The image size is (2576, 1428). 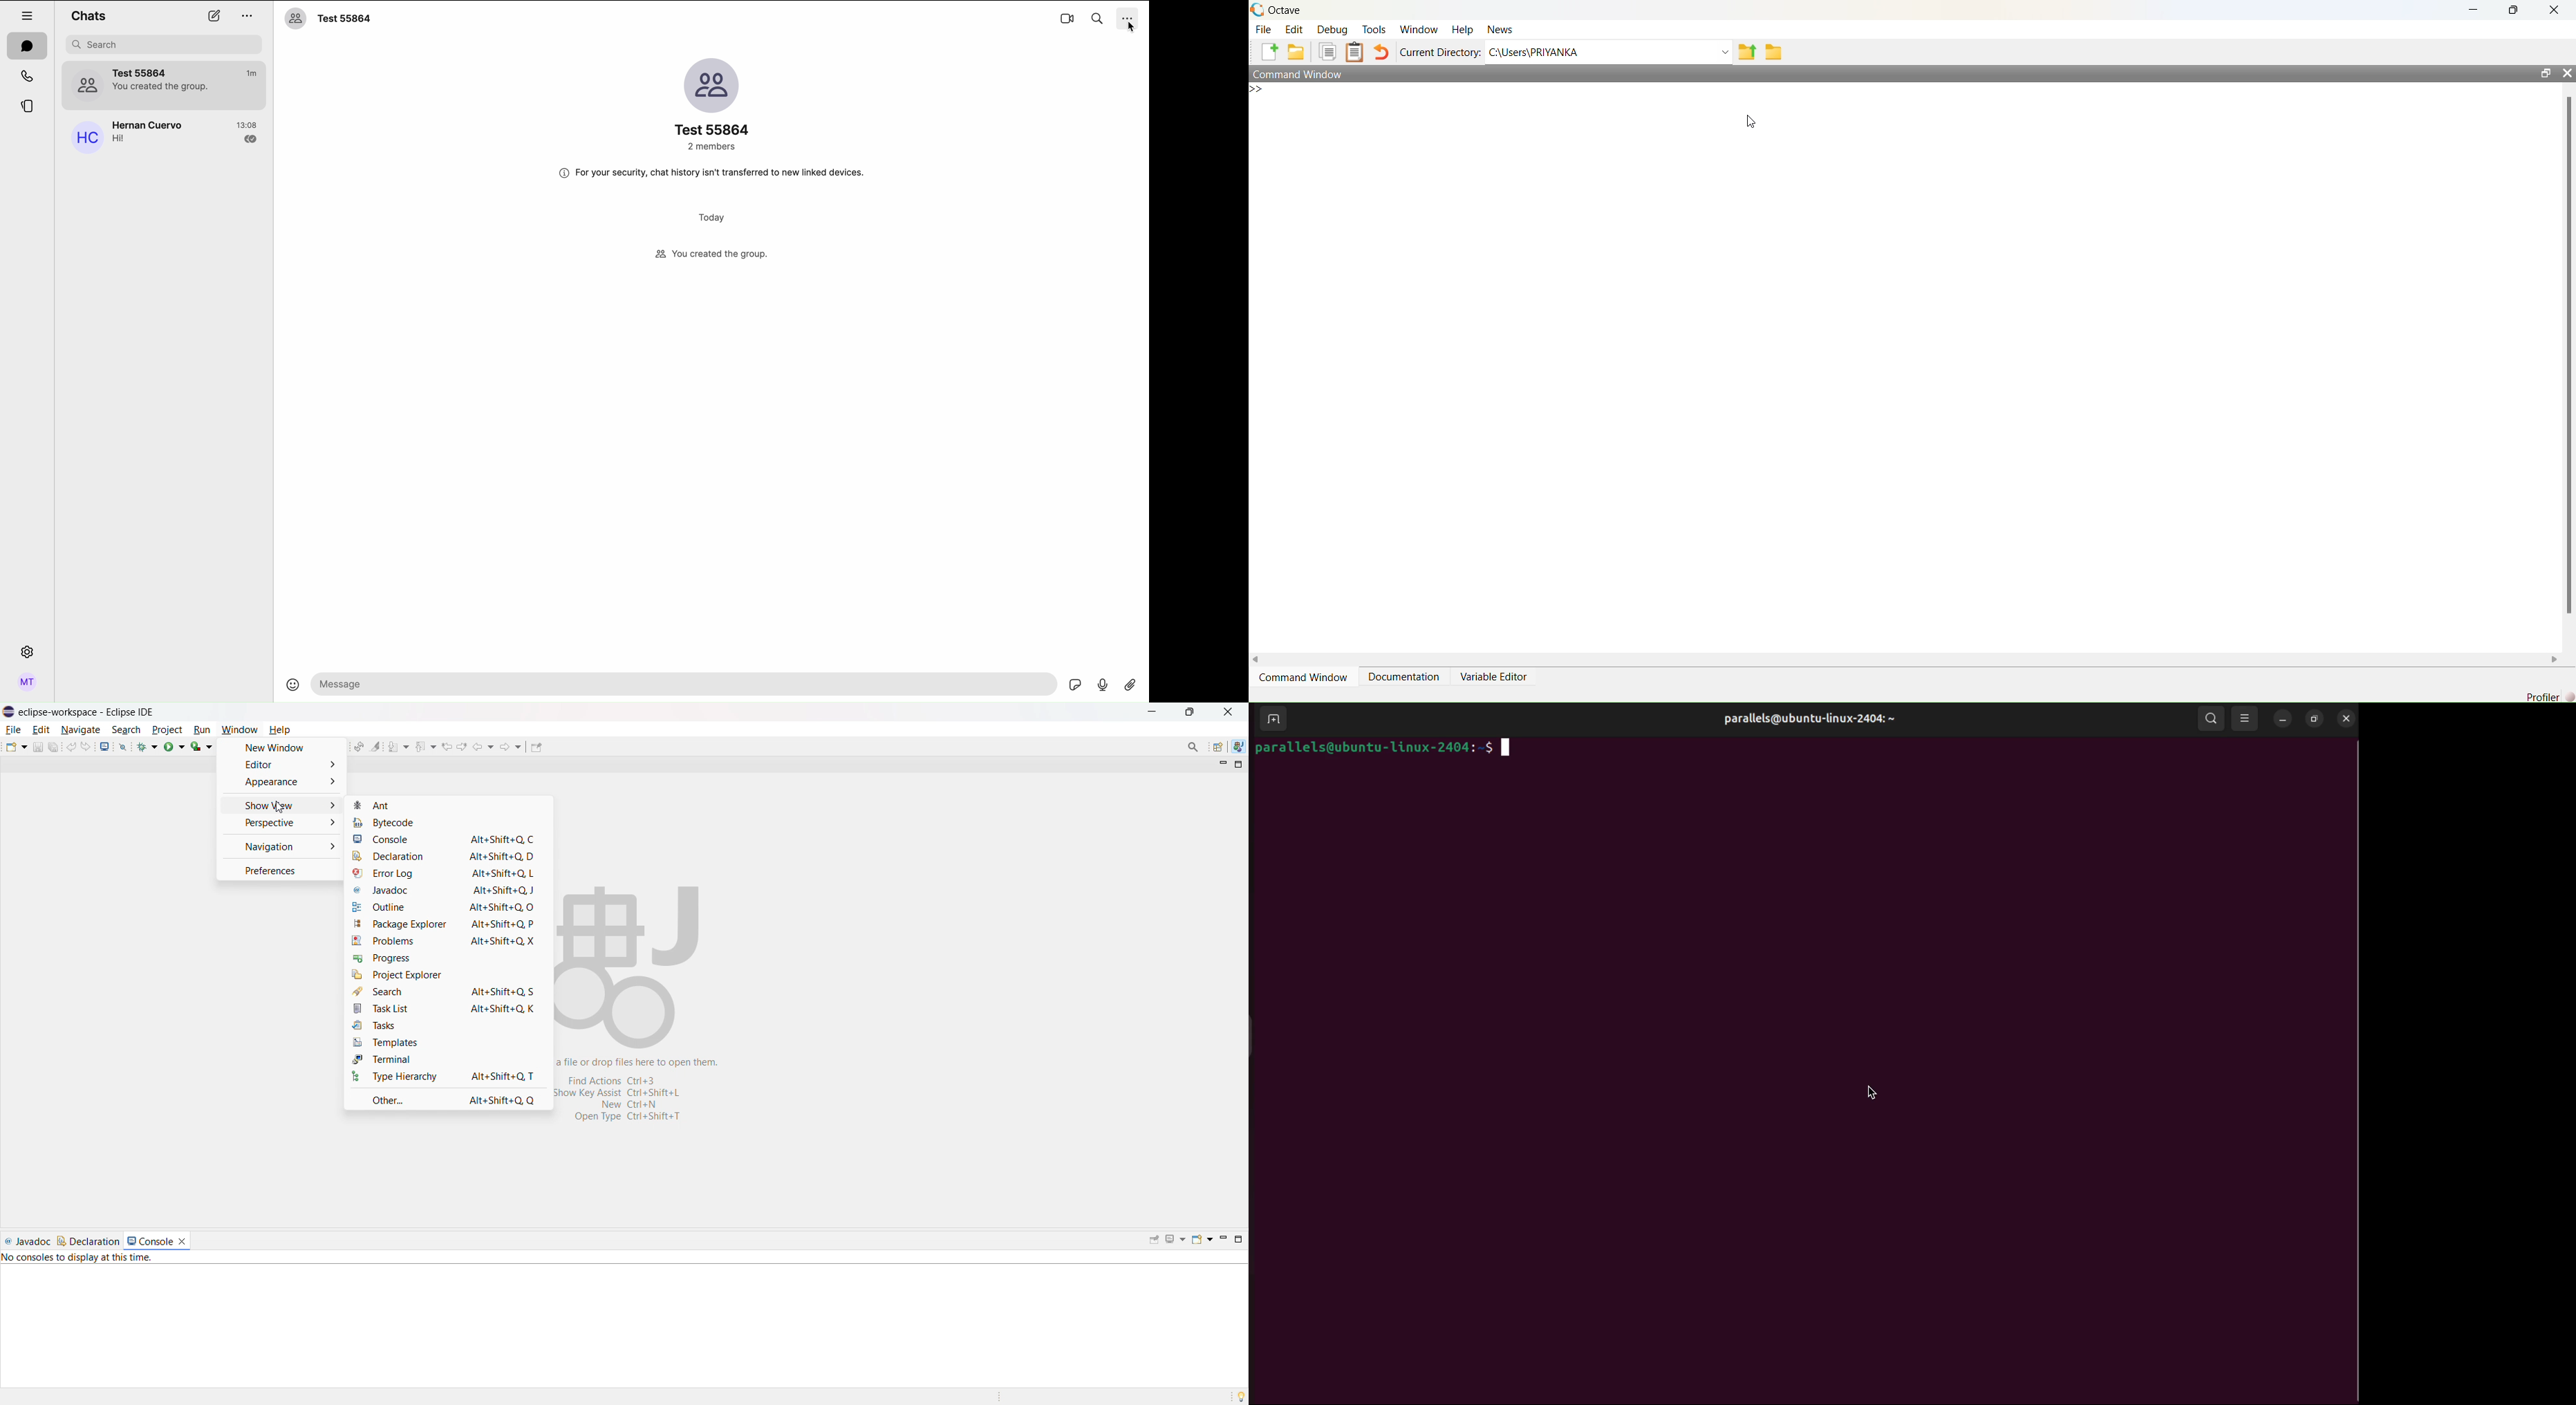 I want to click on Hernan Cuervo chat, so click(x=163, y=135).